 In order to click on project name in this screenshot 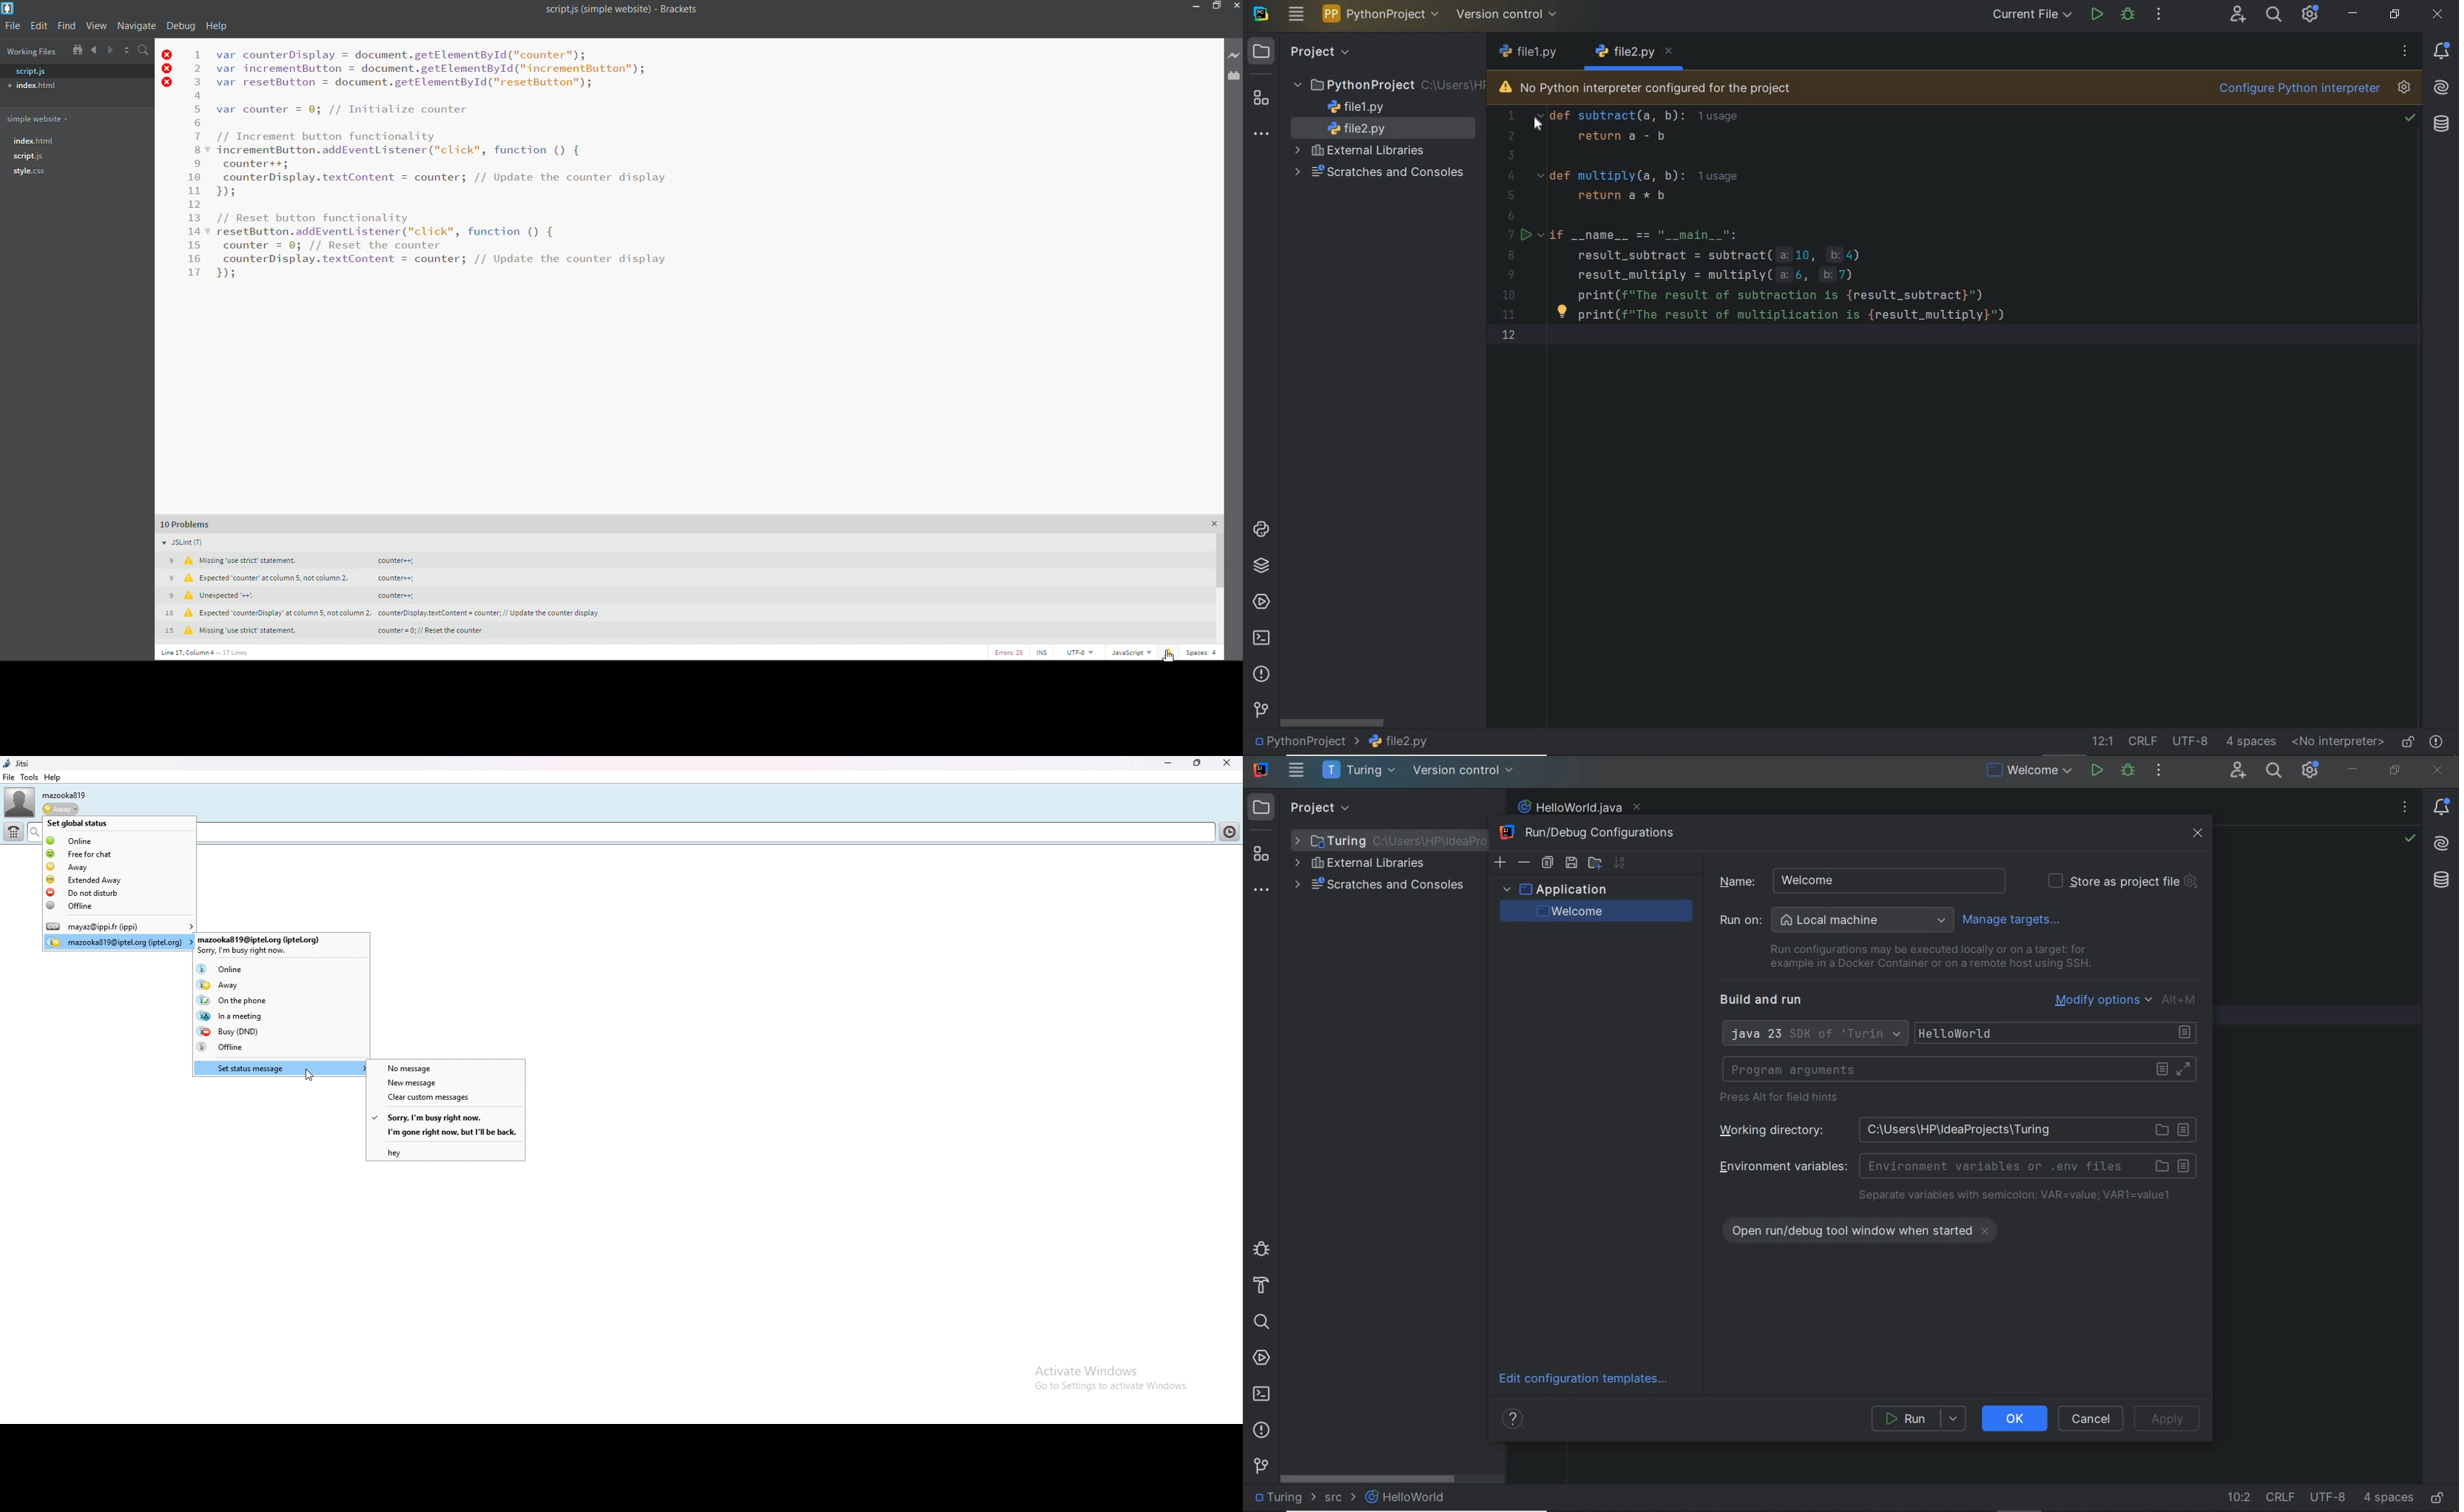, I will do `click(1304, 744)`.